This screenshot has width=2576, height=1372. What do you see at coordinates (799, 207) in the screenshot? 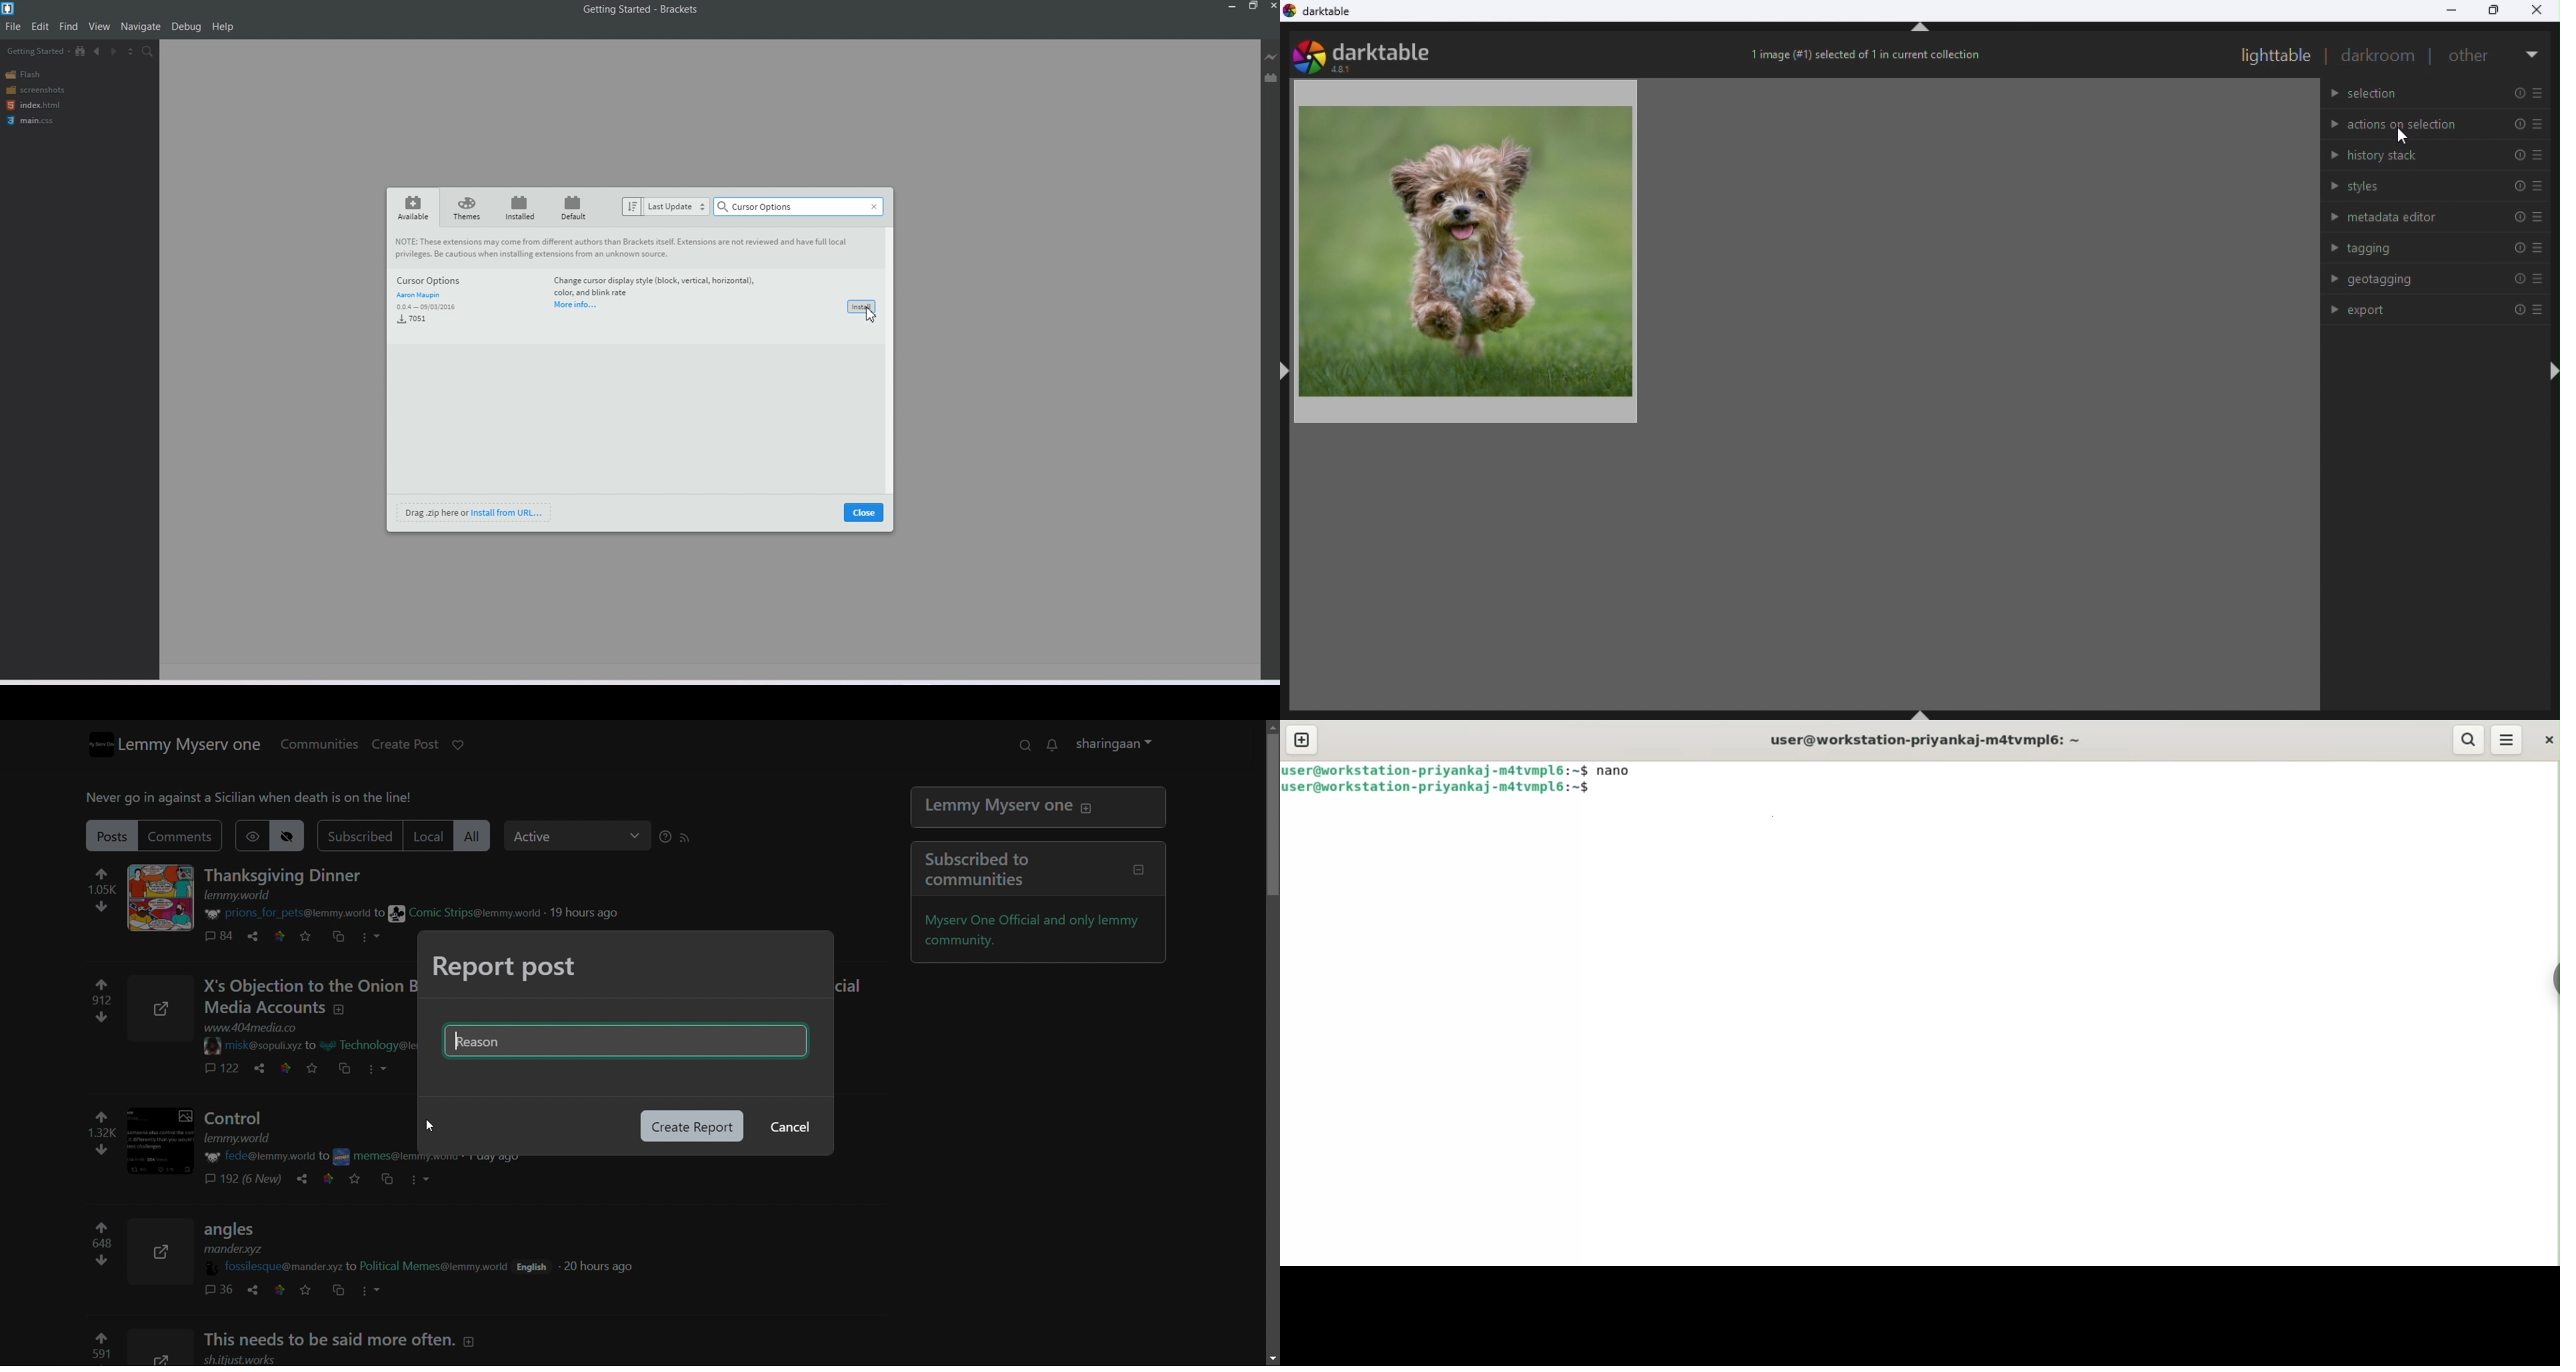
I see `cursor options` at bounding box center [799, 207].